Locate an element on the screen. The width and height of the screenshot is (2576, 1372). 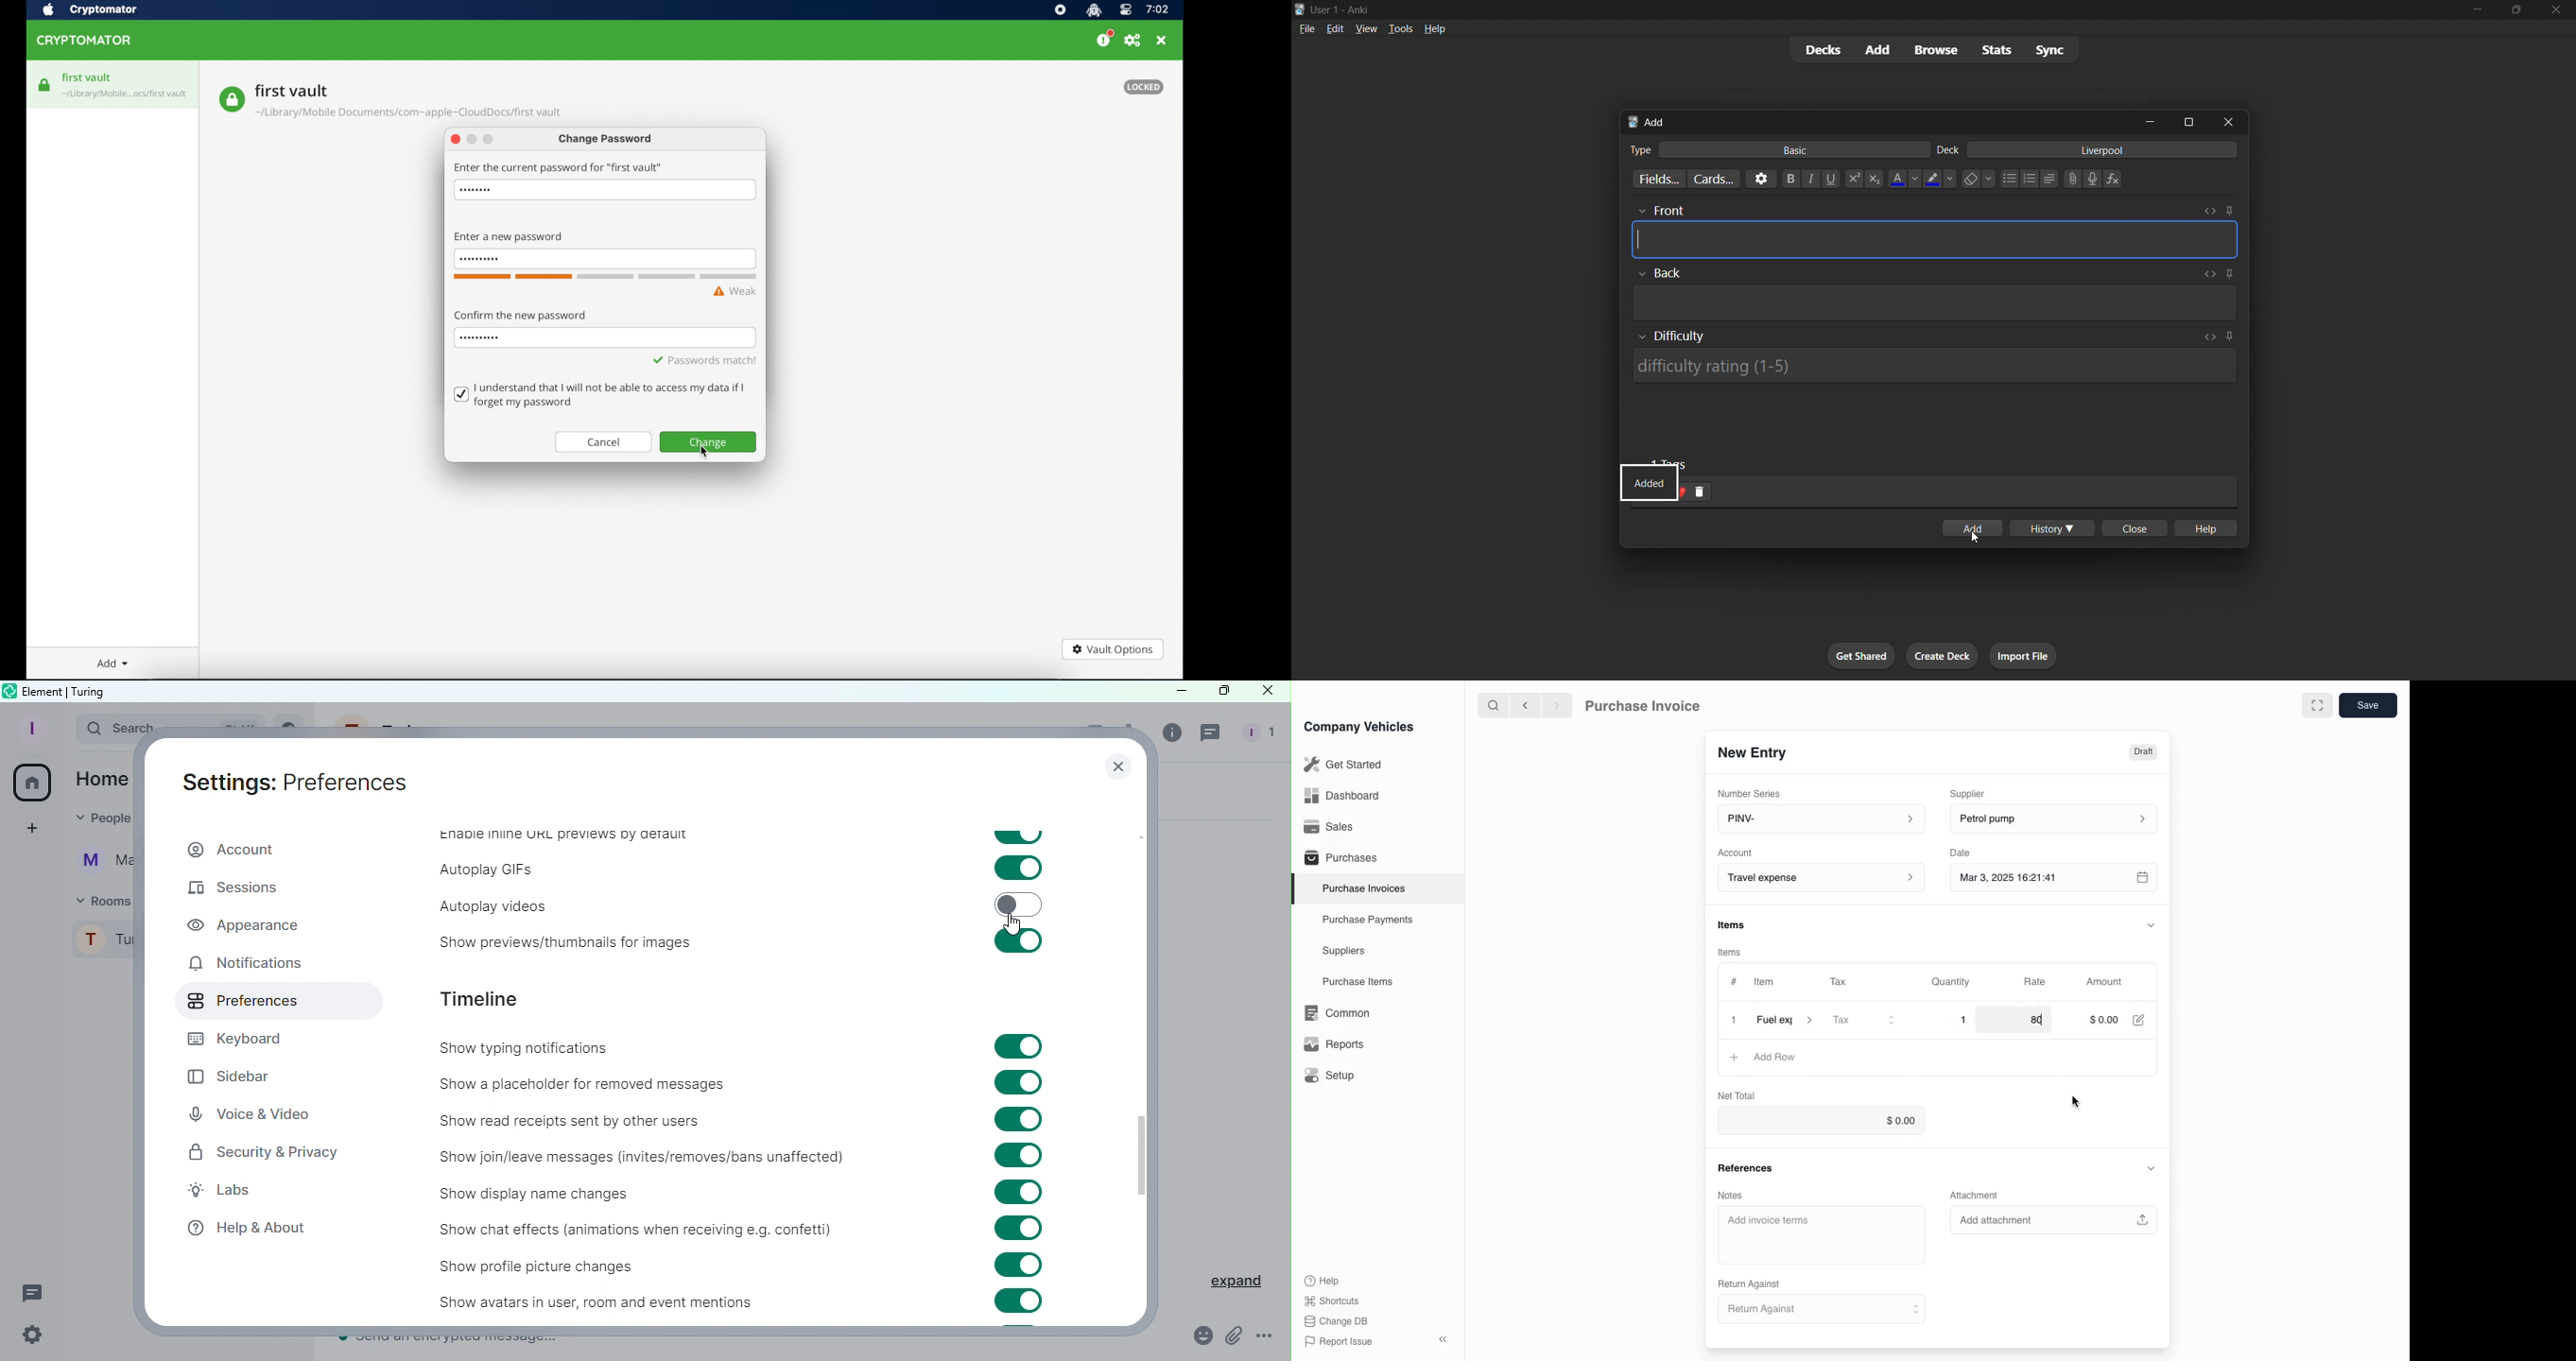
maimize is located at coordinates (488, 140).